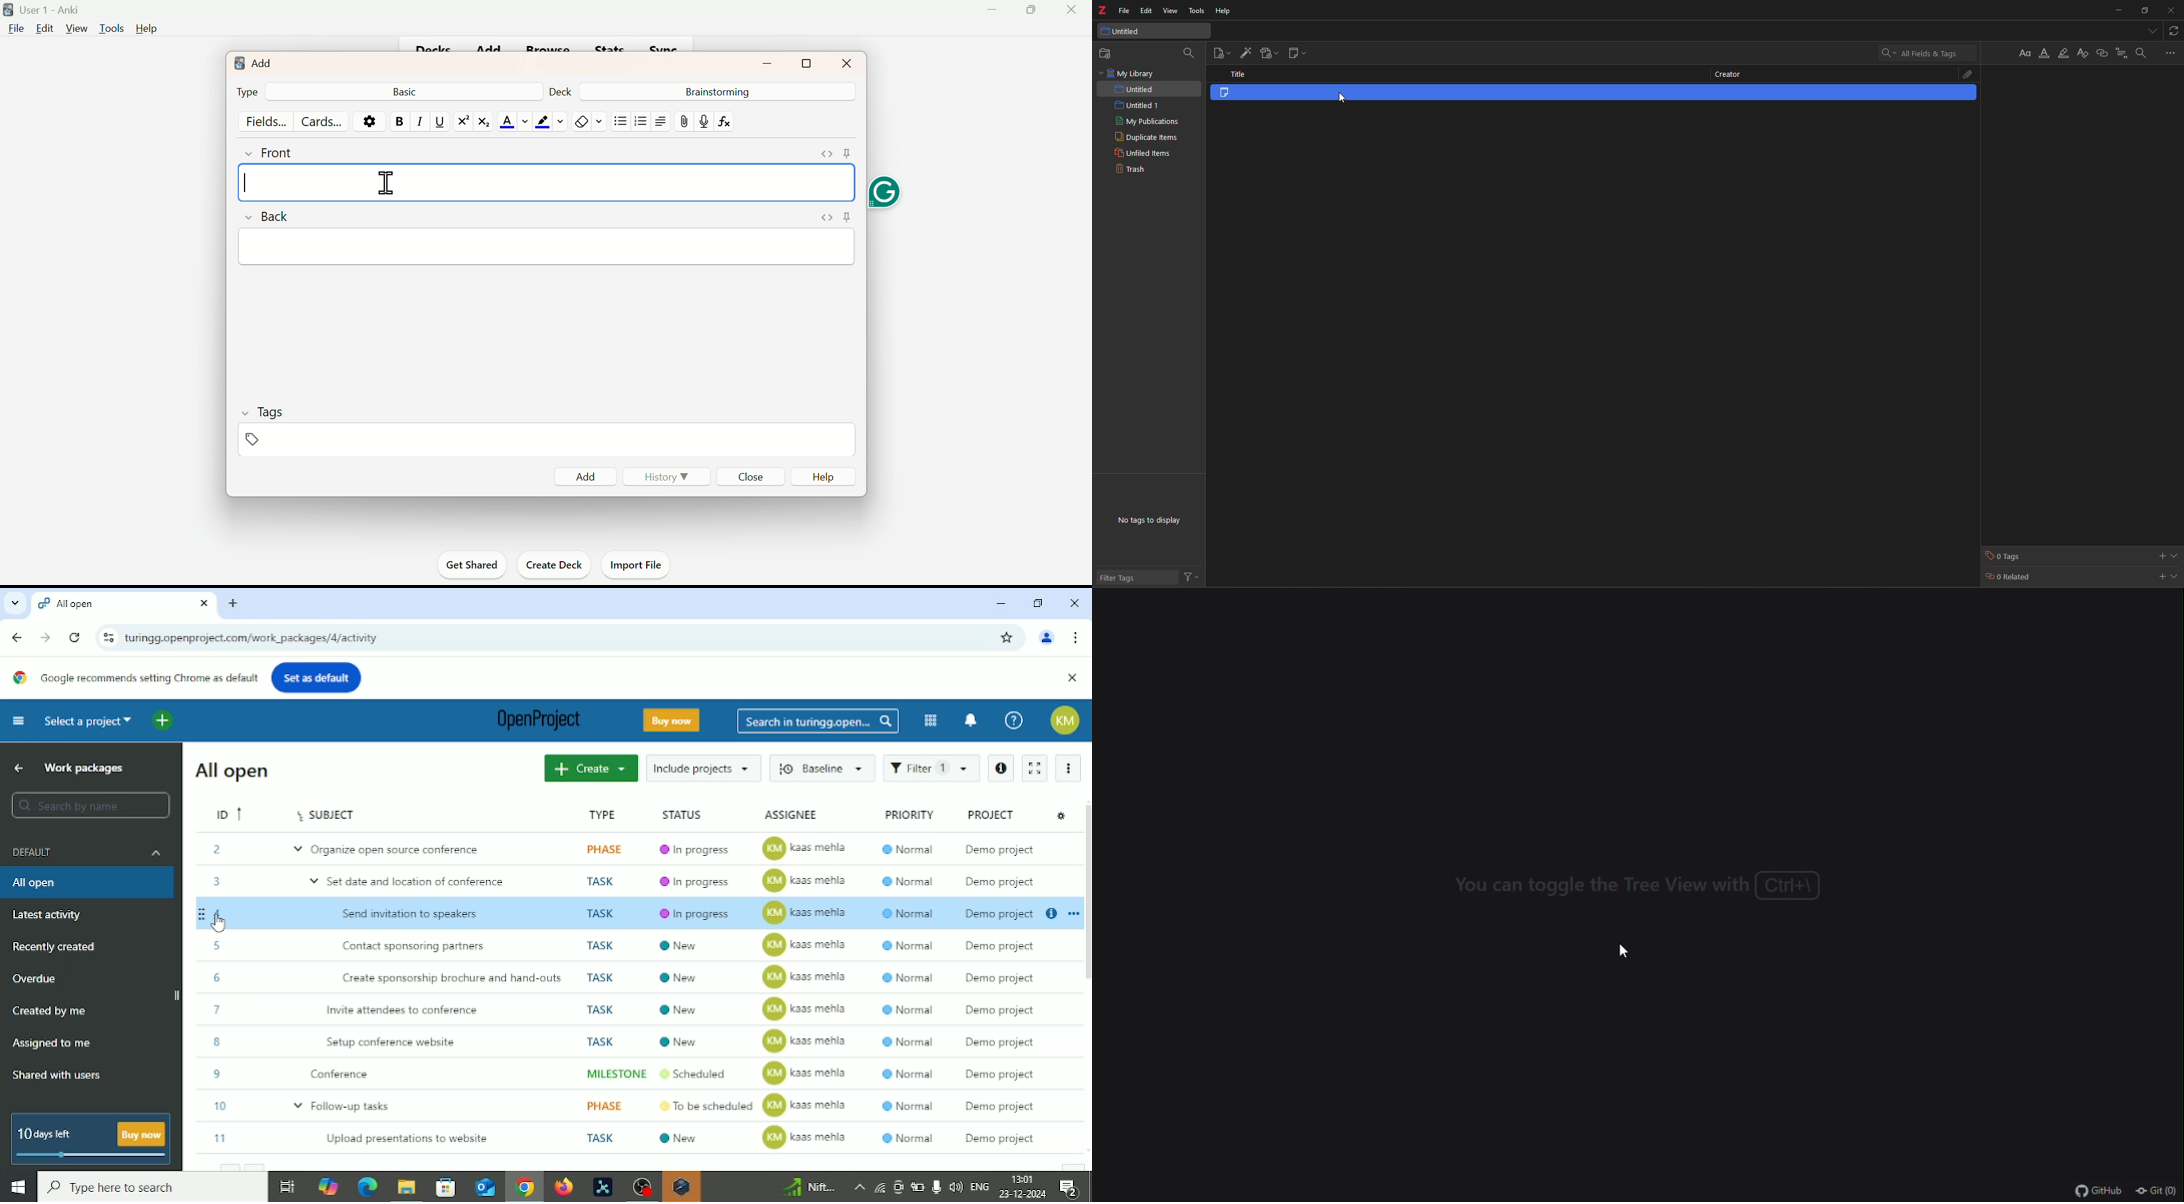  What do you see at coordinates (2171, 10) in the screenshot?
I see `close` at bounding box center [2171, 10].